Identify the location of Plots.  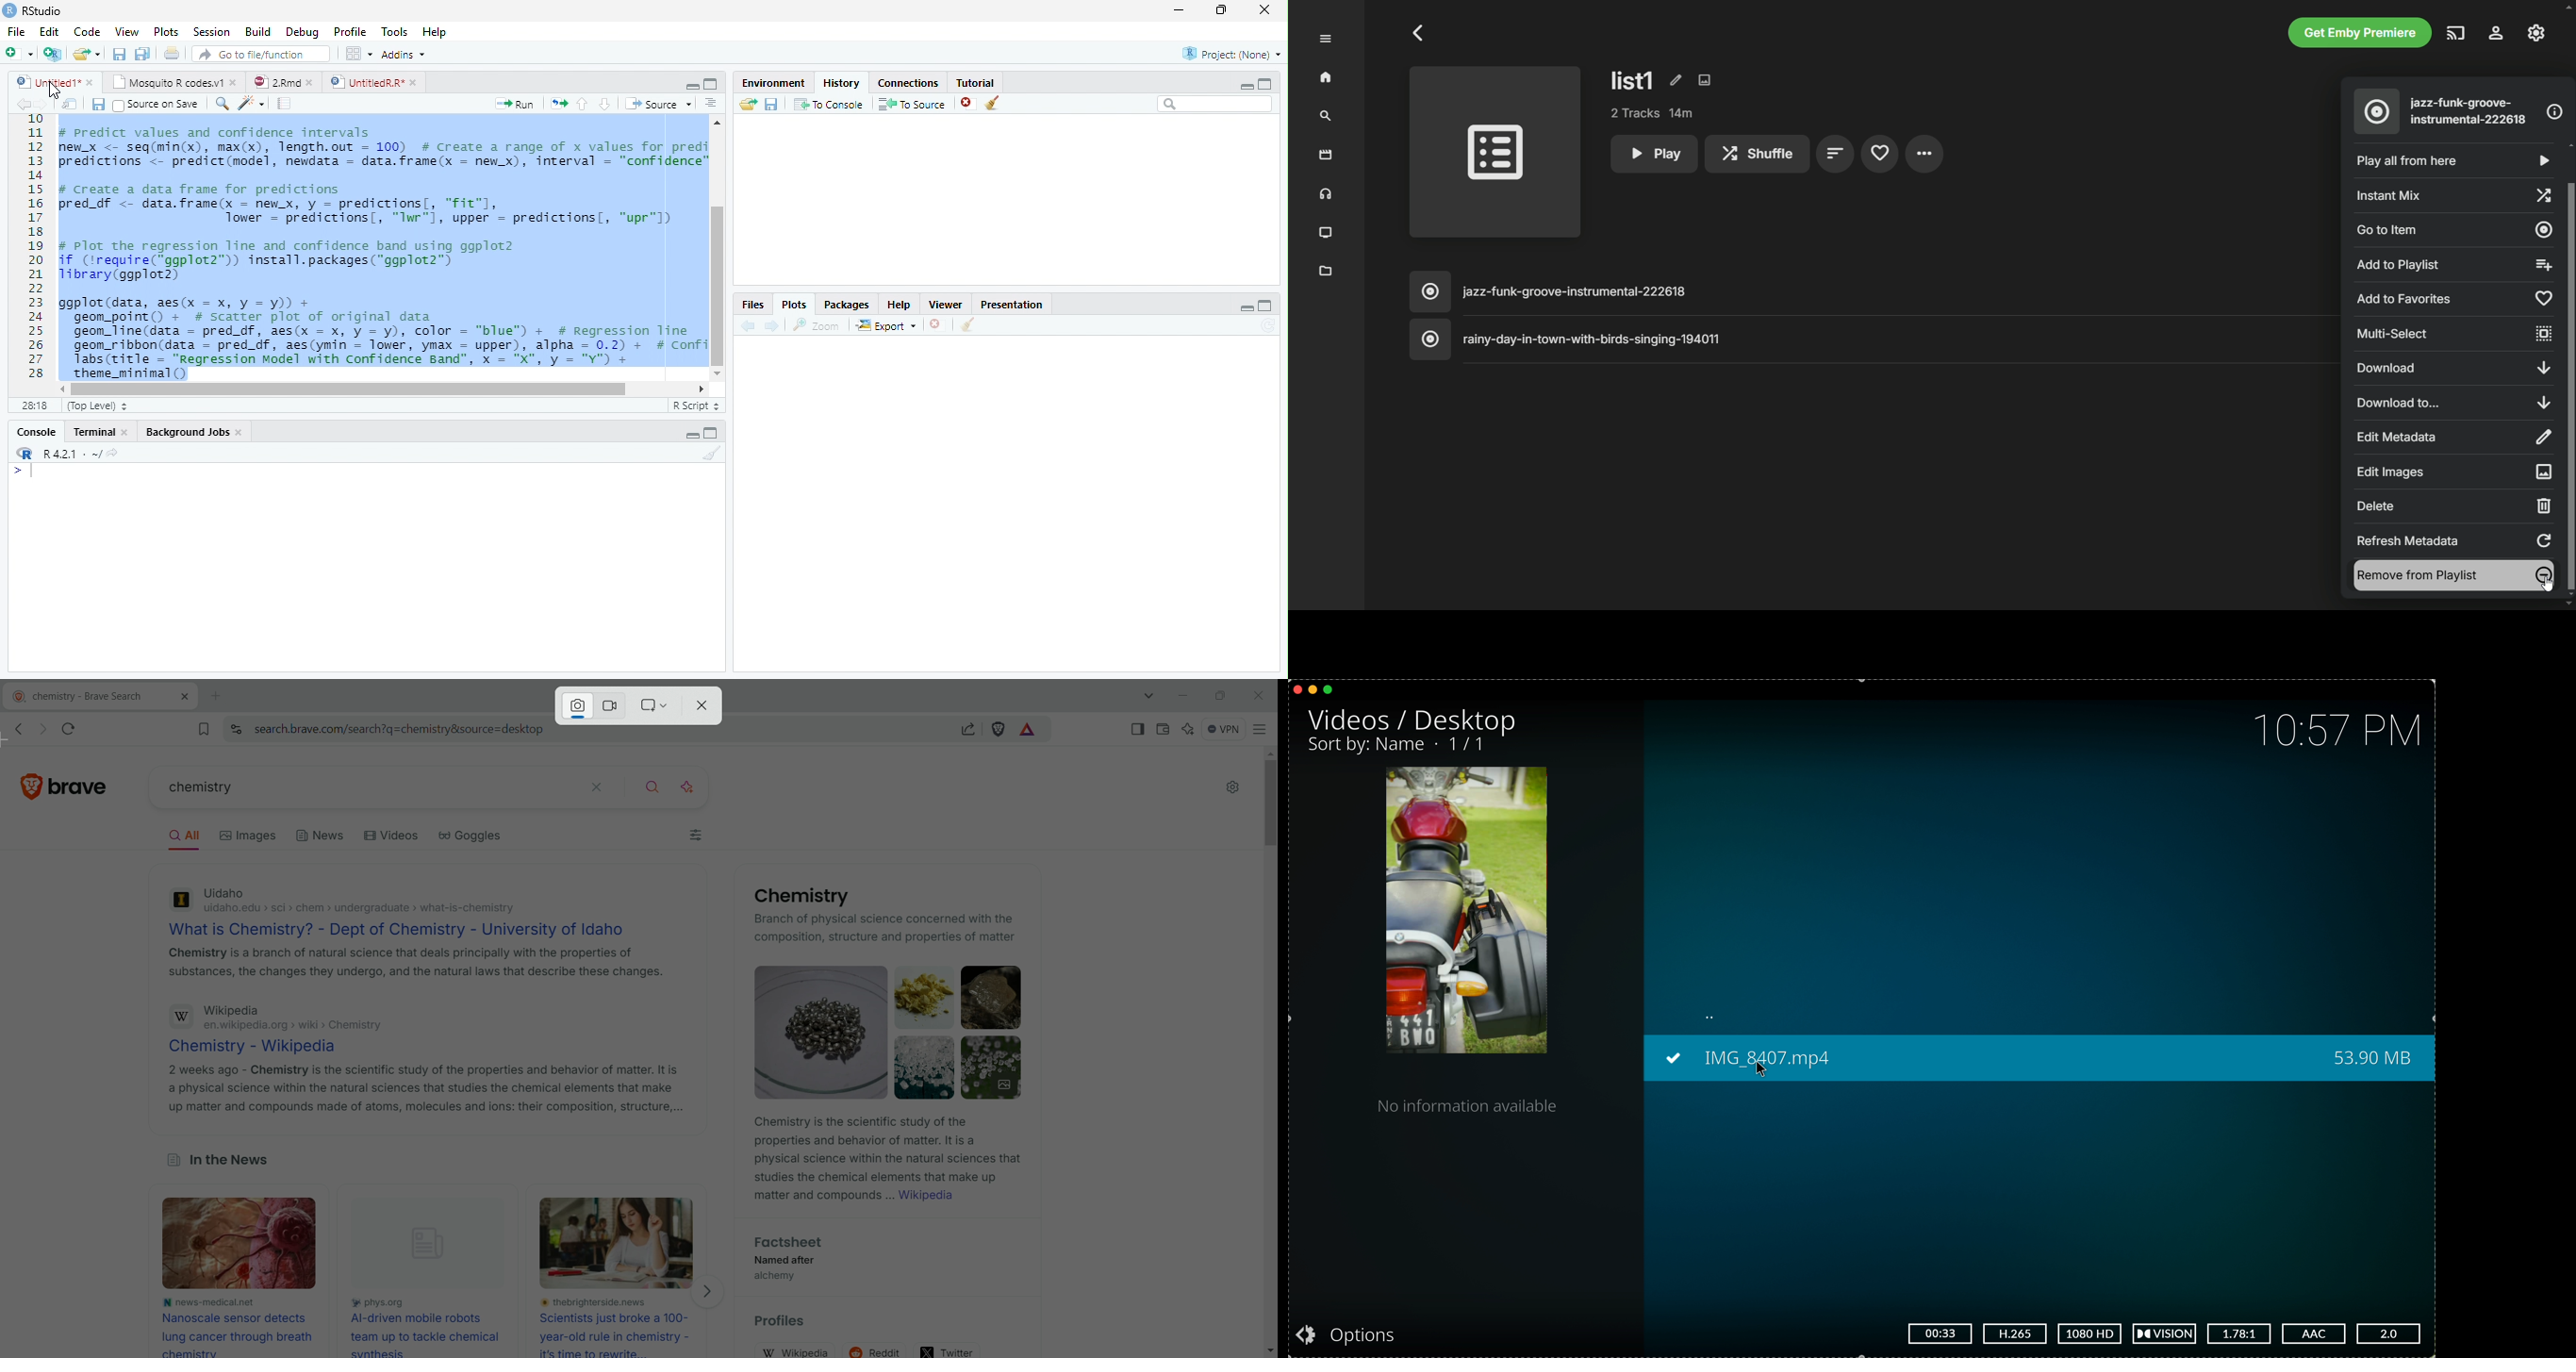
(796, 304).